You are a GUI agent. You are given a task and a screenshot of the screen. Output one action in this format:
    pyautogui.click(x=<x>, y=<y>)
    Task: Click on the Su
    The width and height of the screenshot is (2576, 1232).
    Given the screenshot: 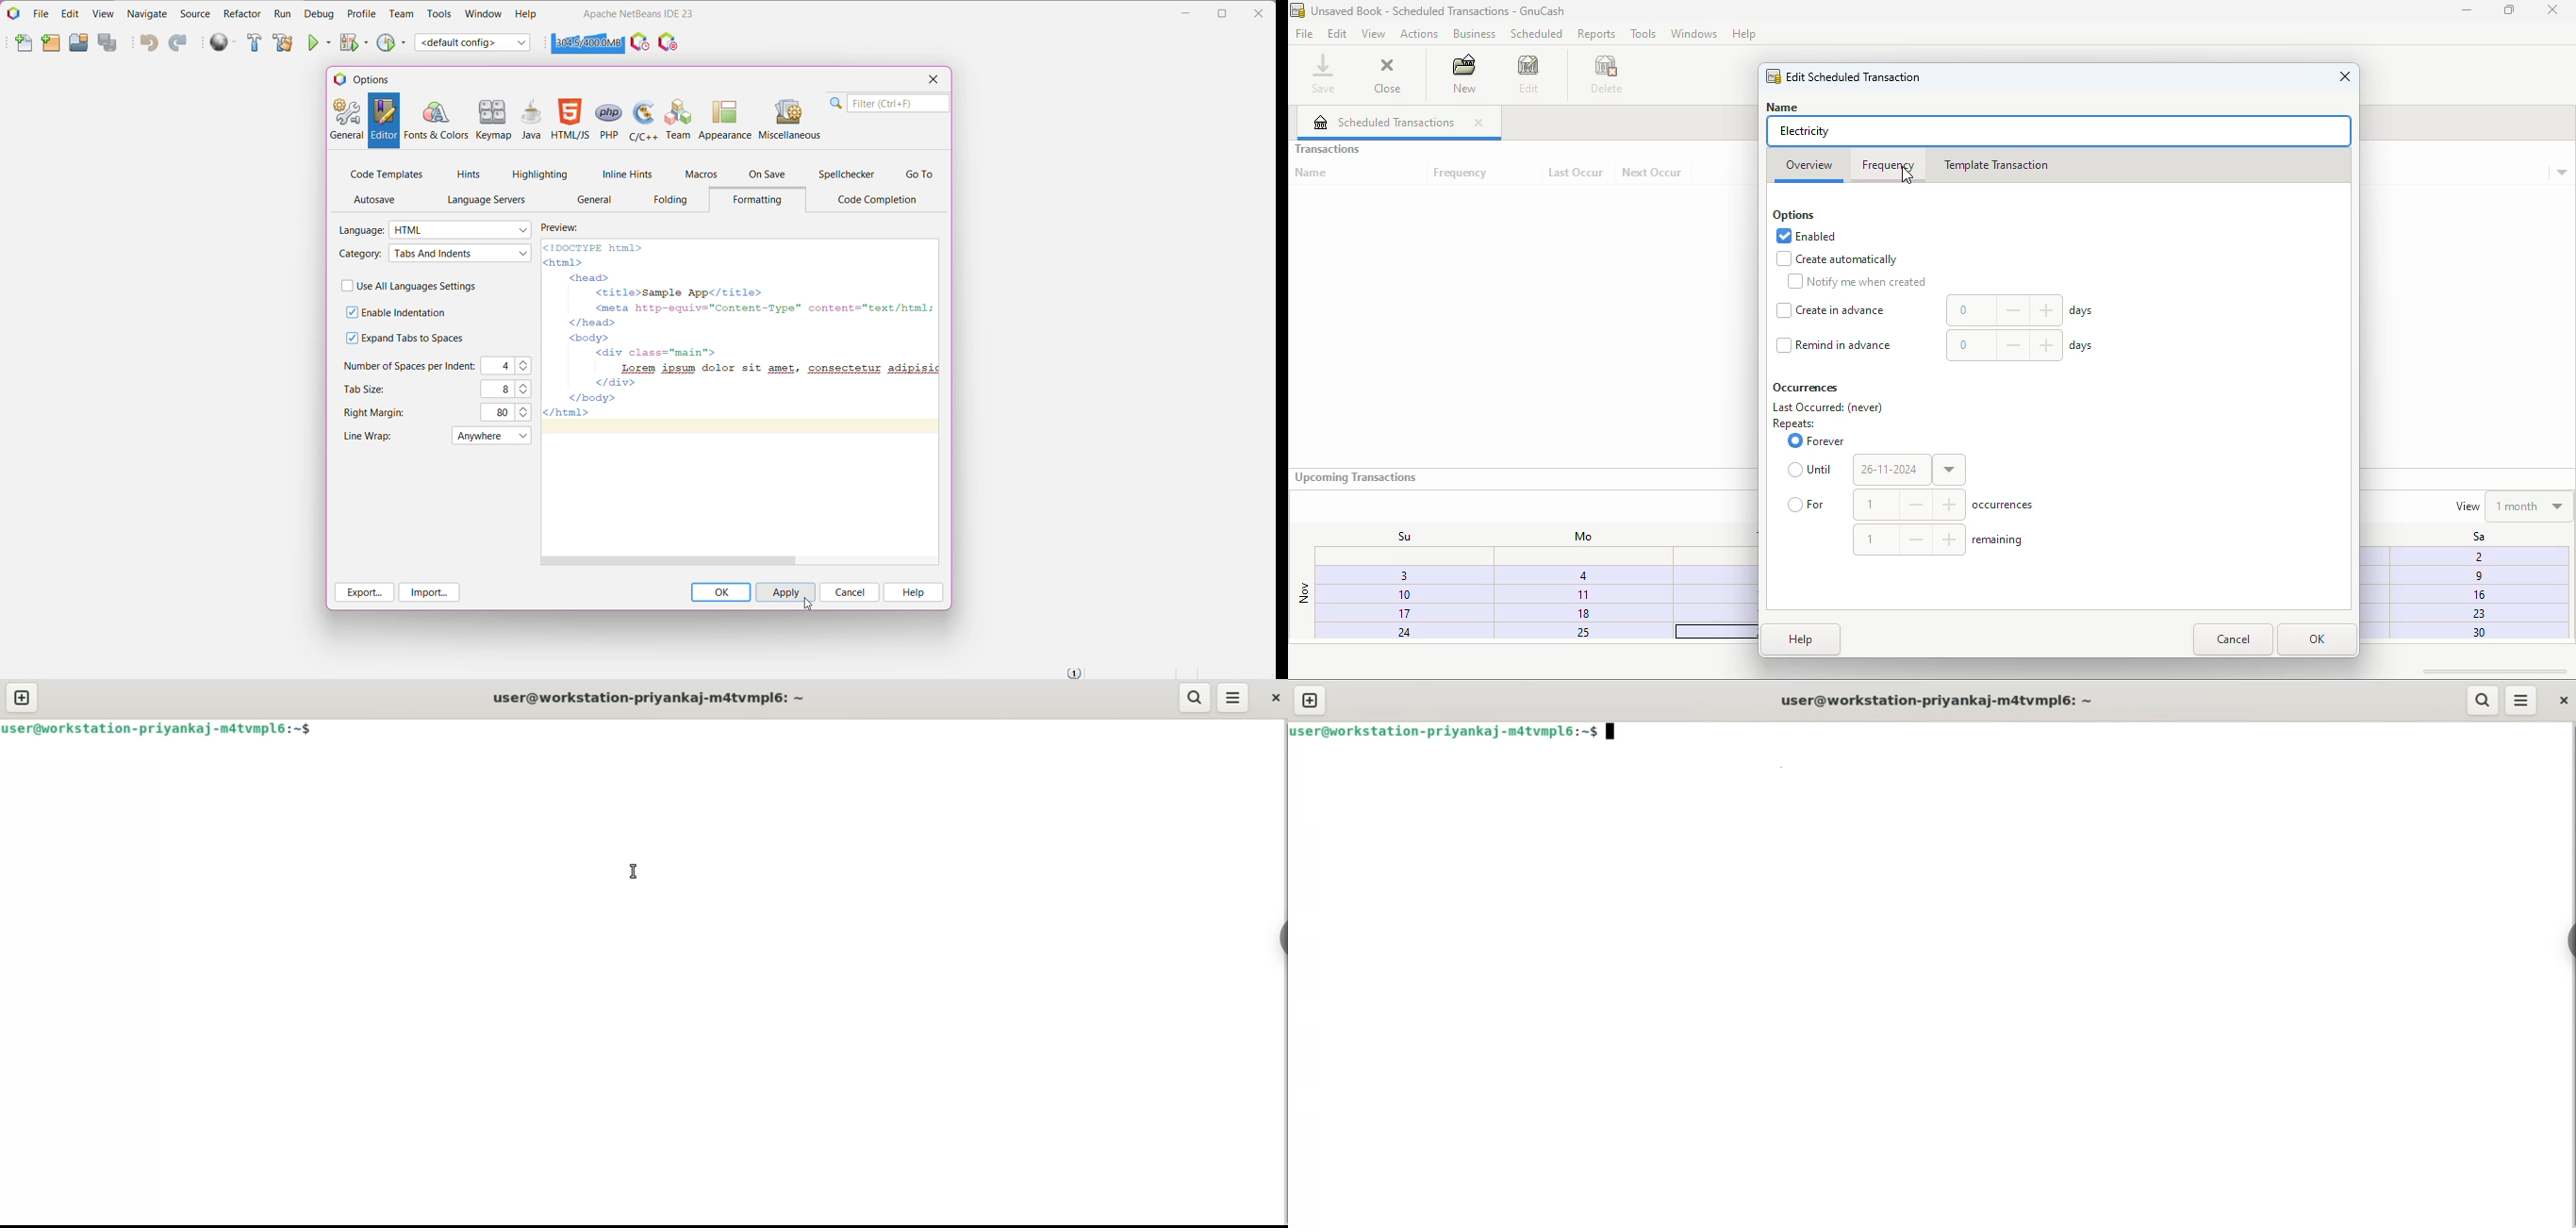 What is the action you would take?
    pyautogui.click(x=1395, y=536)
    